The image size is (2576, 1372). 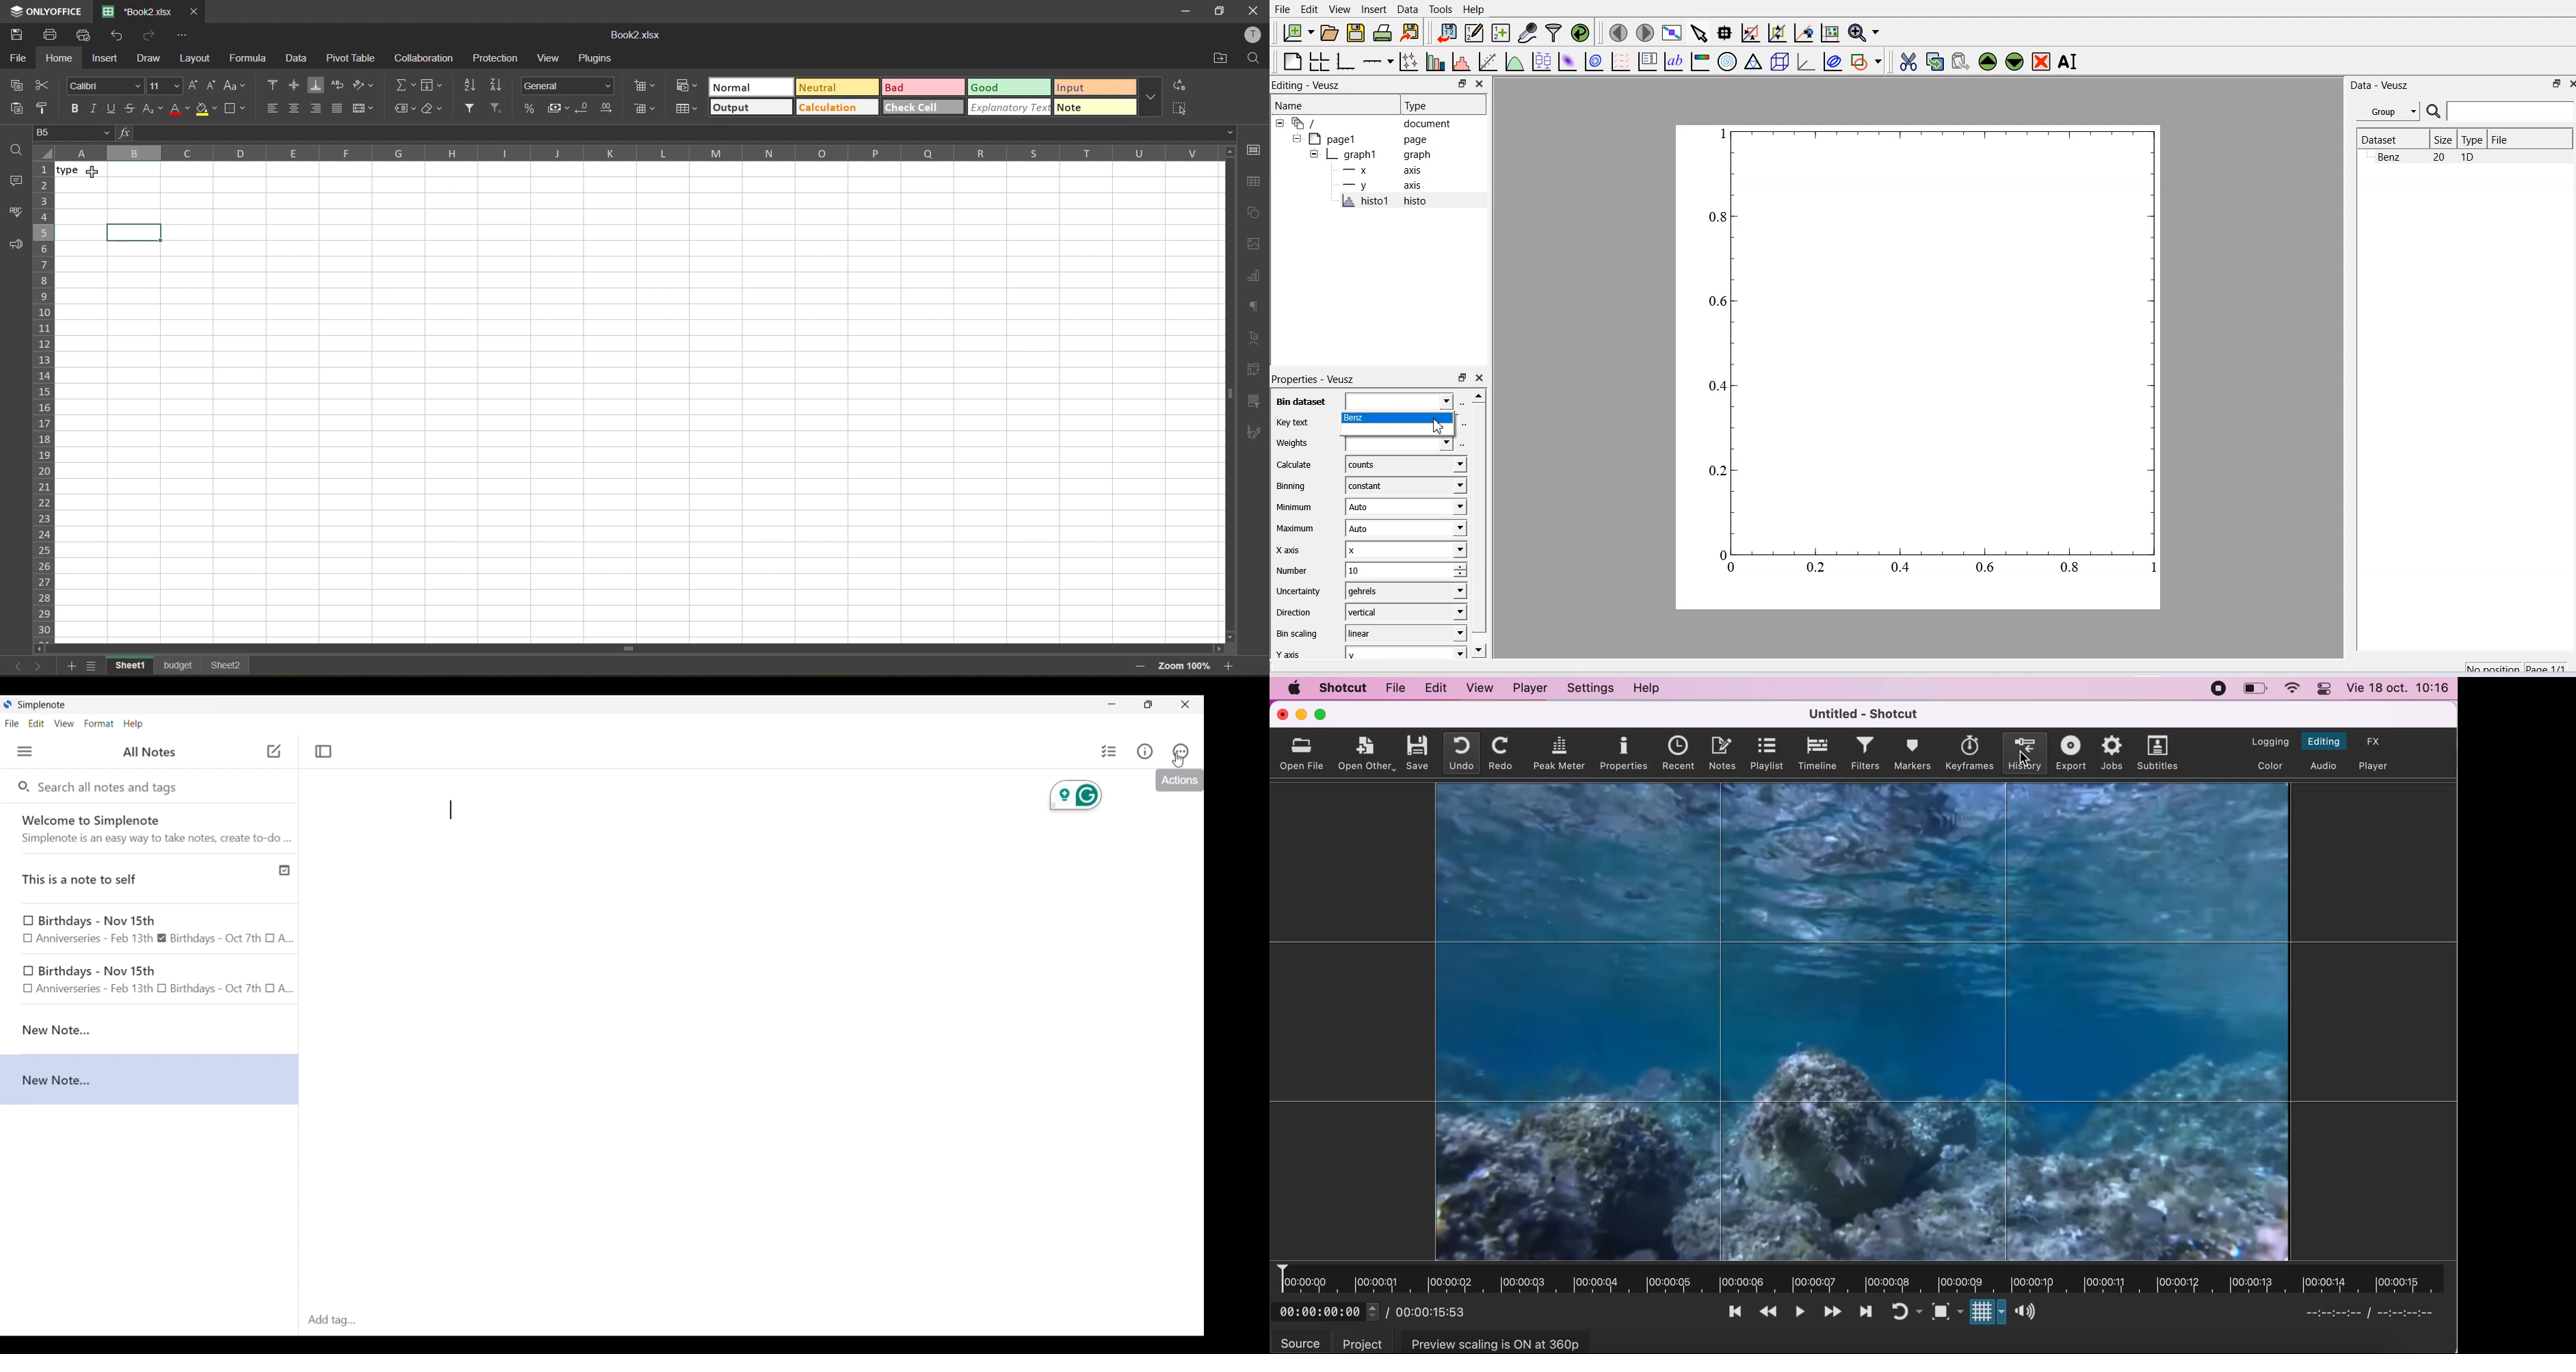 I want to click on birthday note, so click(x=150, y=982).